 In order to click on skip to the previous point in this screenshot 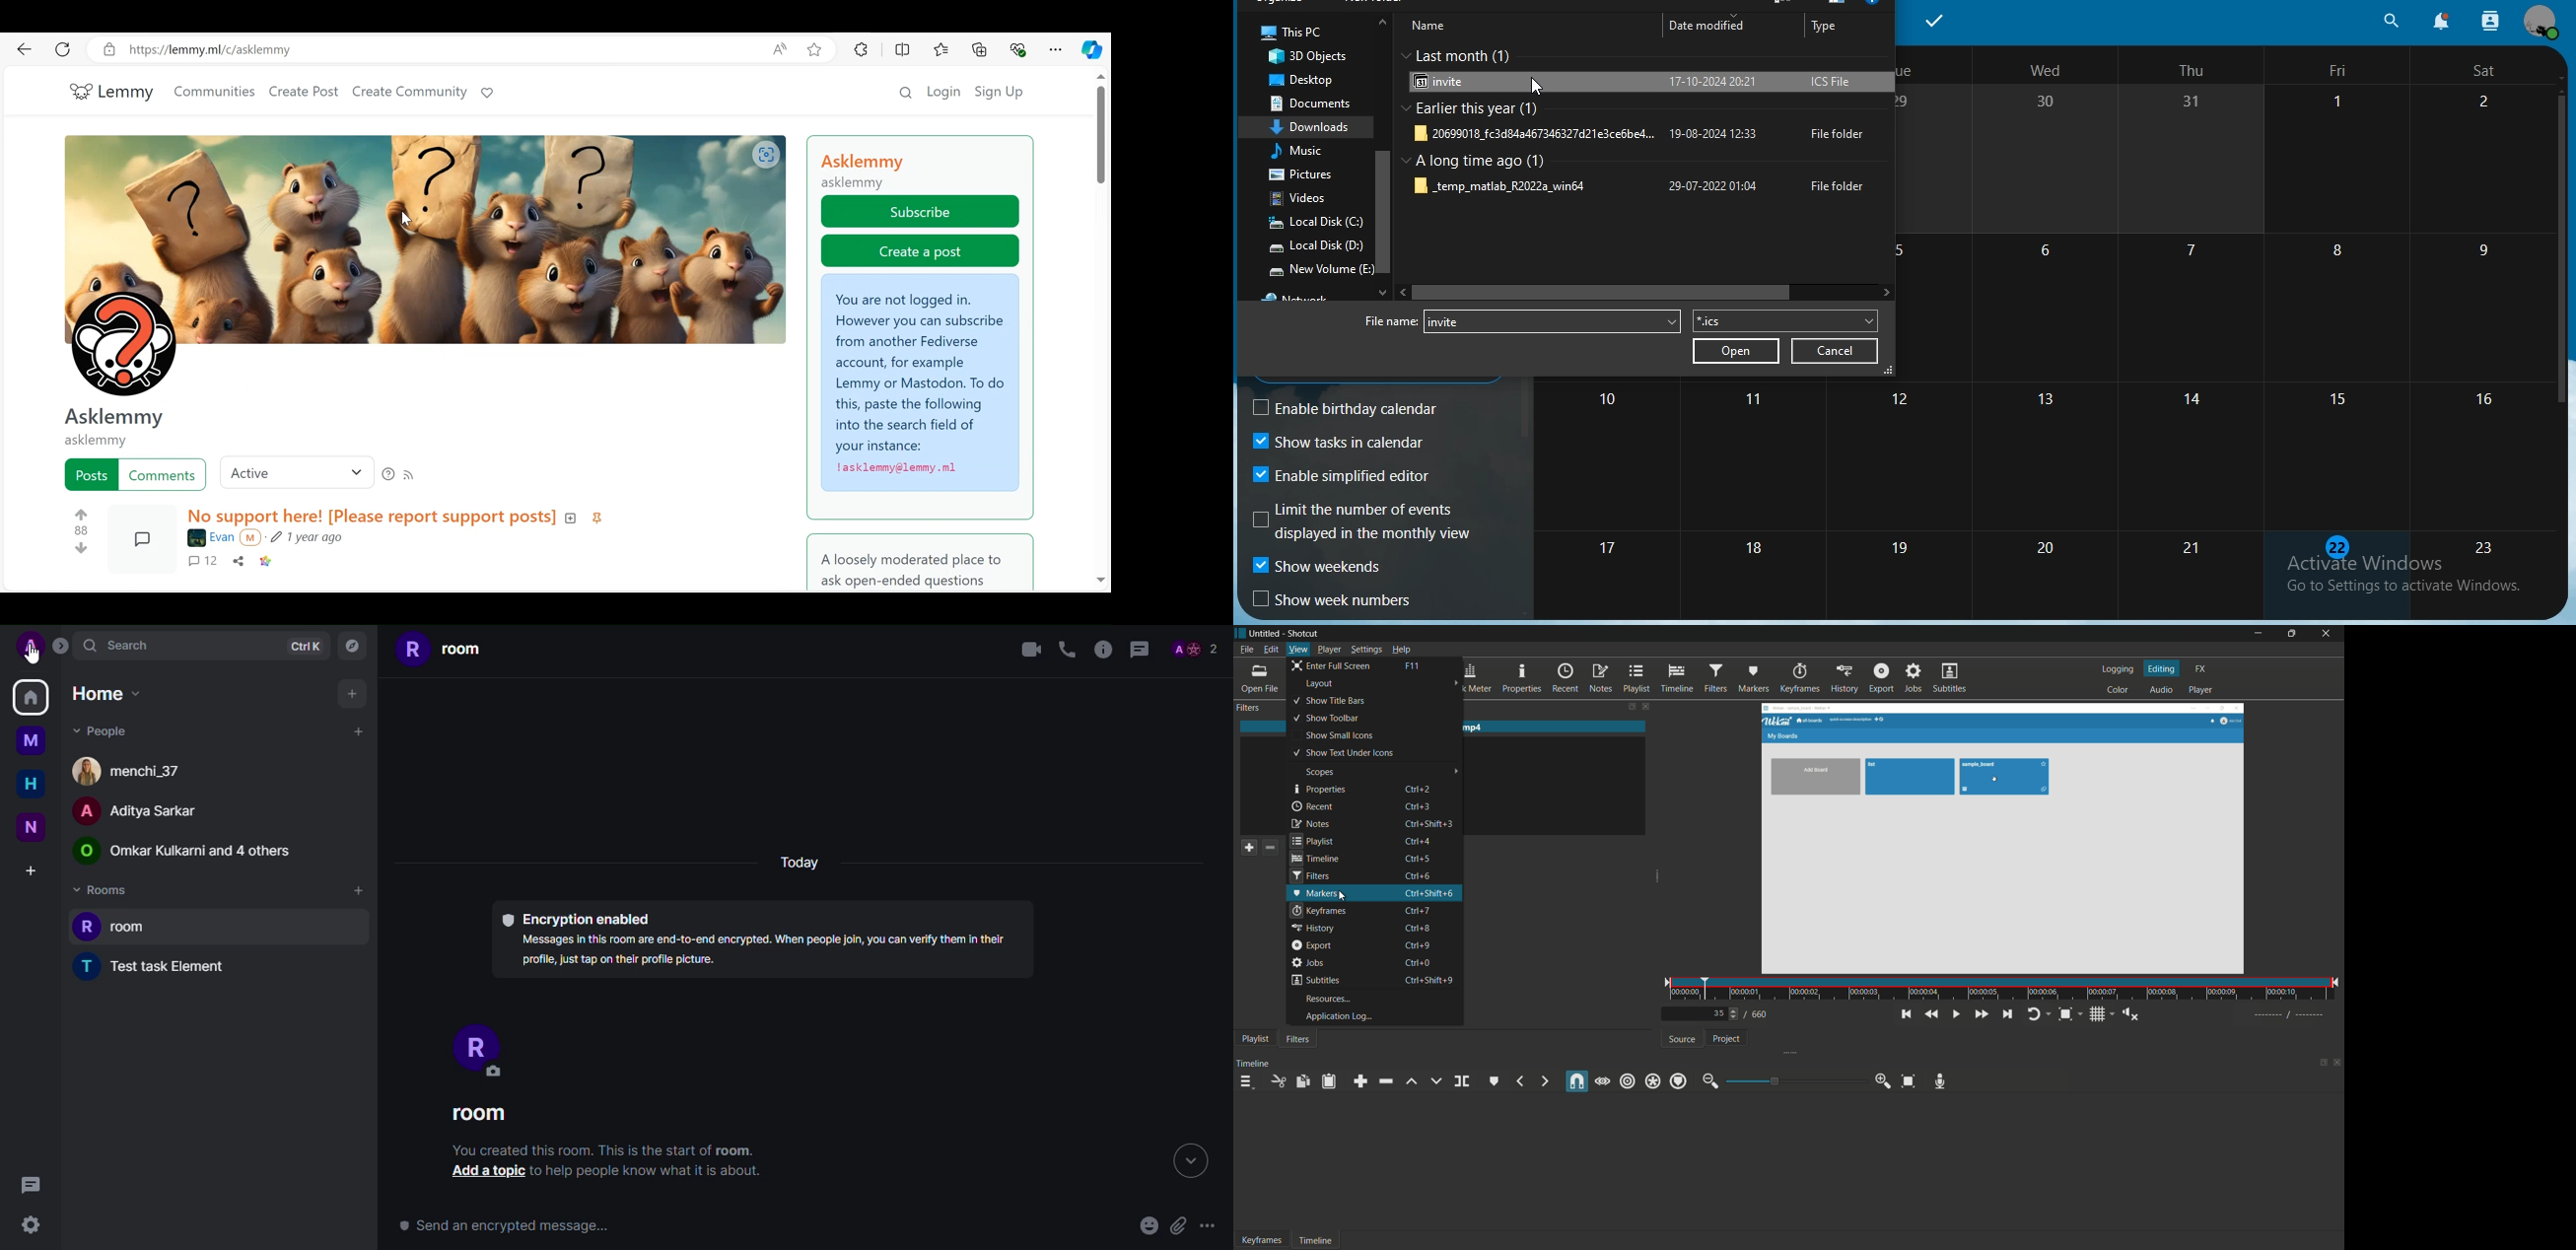, I will do `click(1905, 1014)`.